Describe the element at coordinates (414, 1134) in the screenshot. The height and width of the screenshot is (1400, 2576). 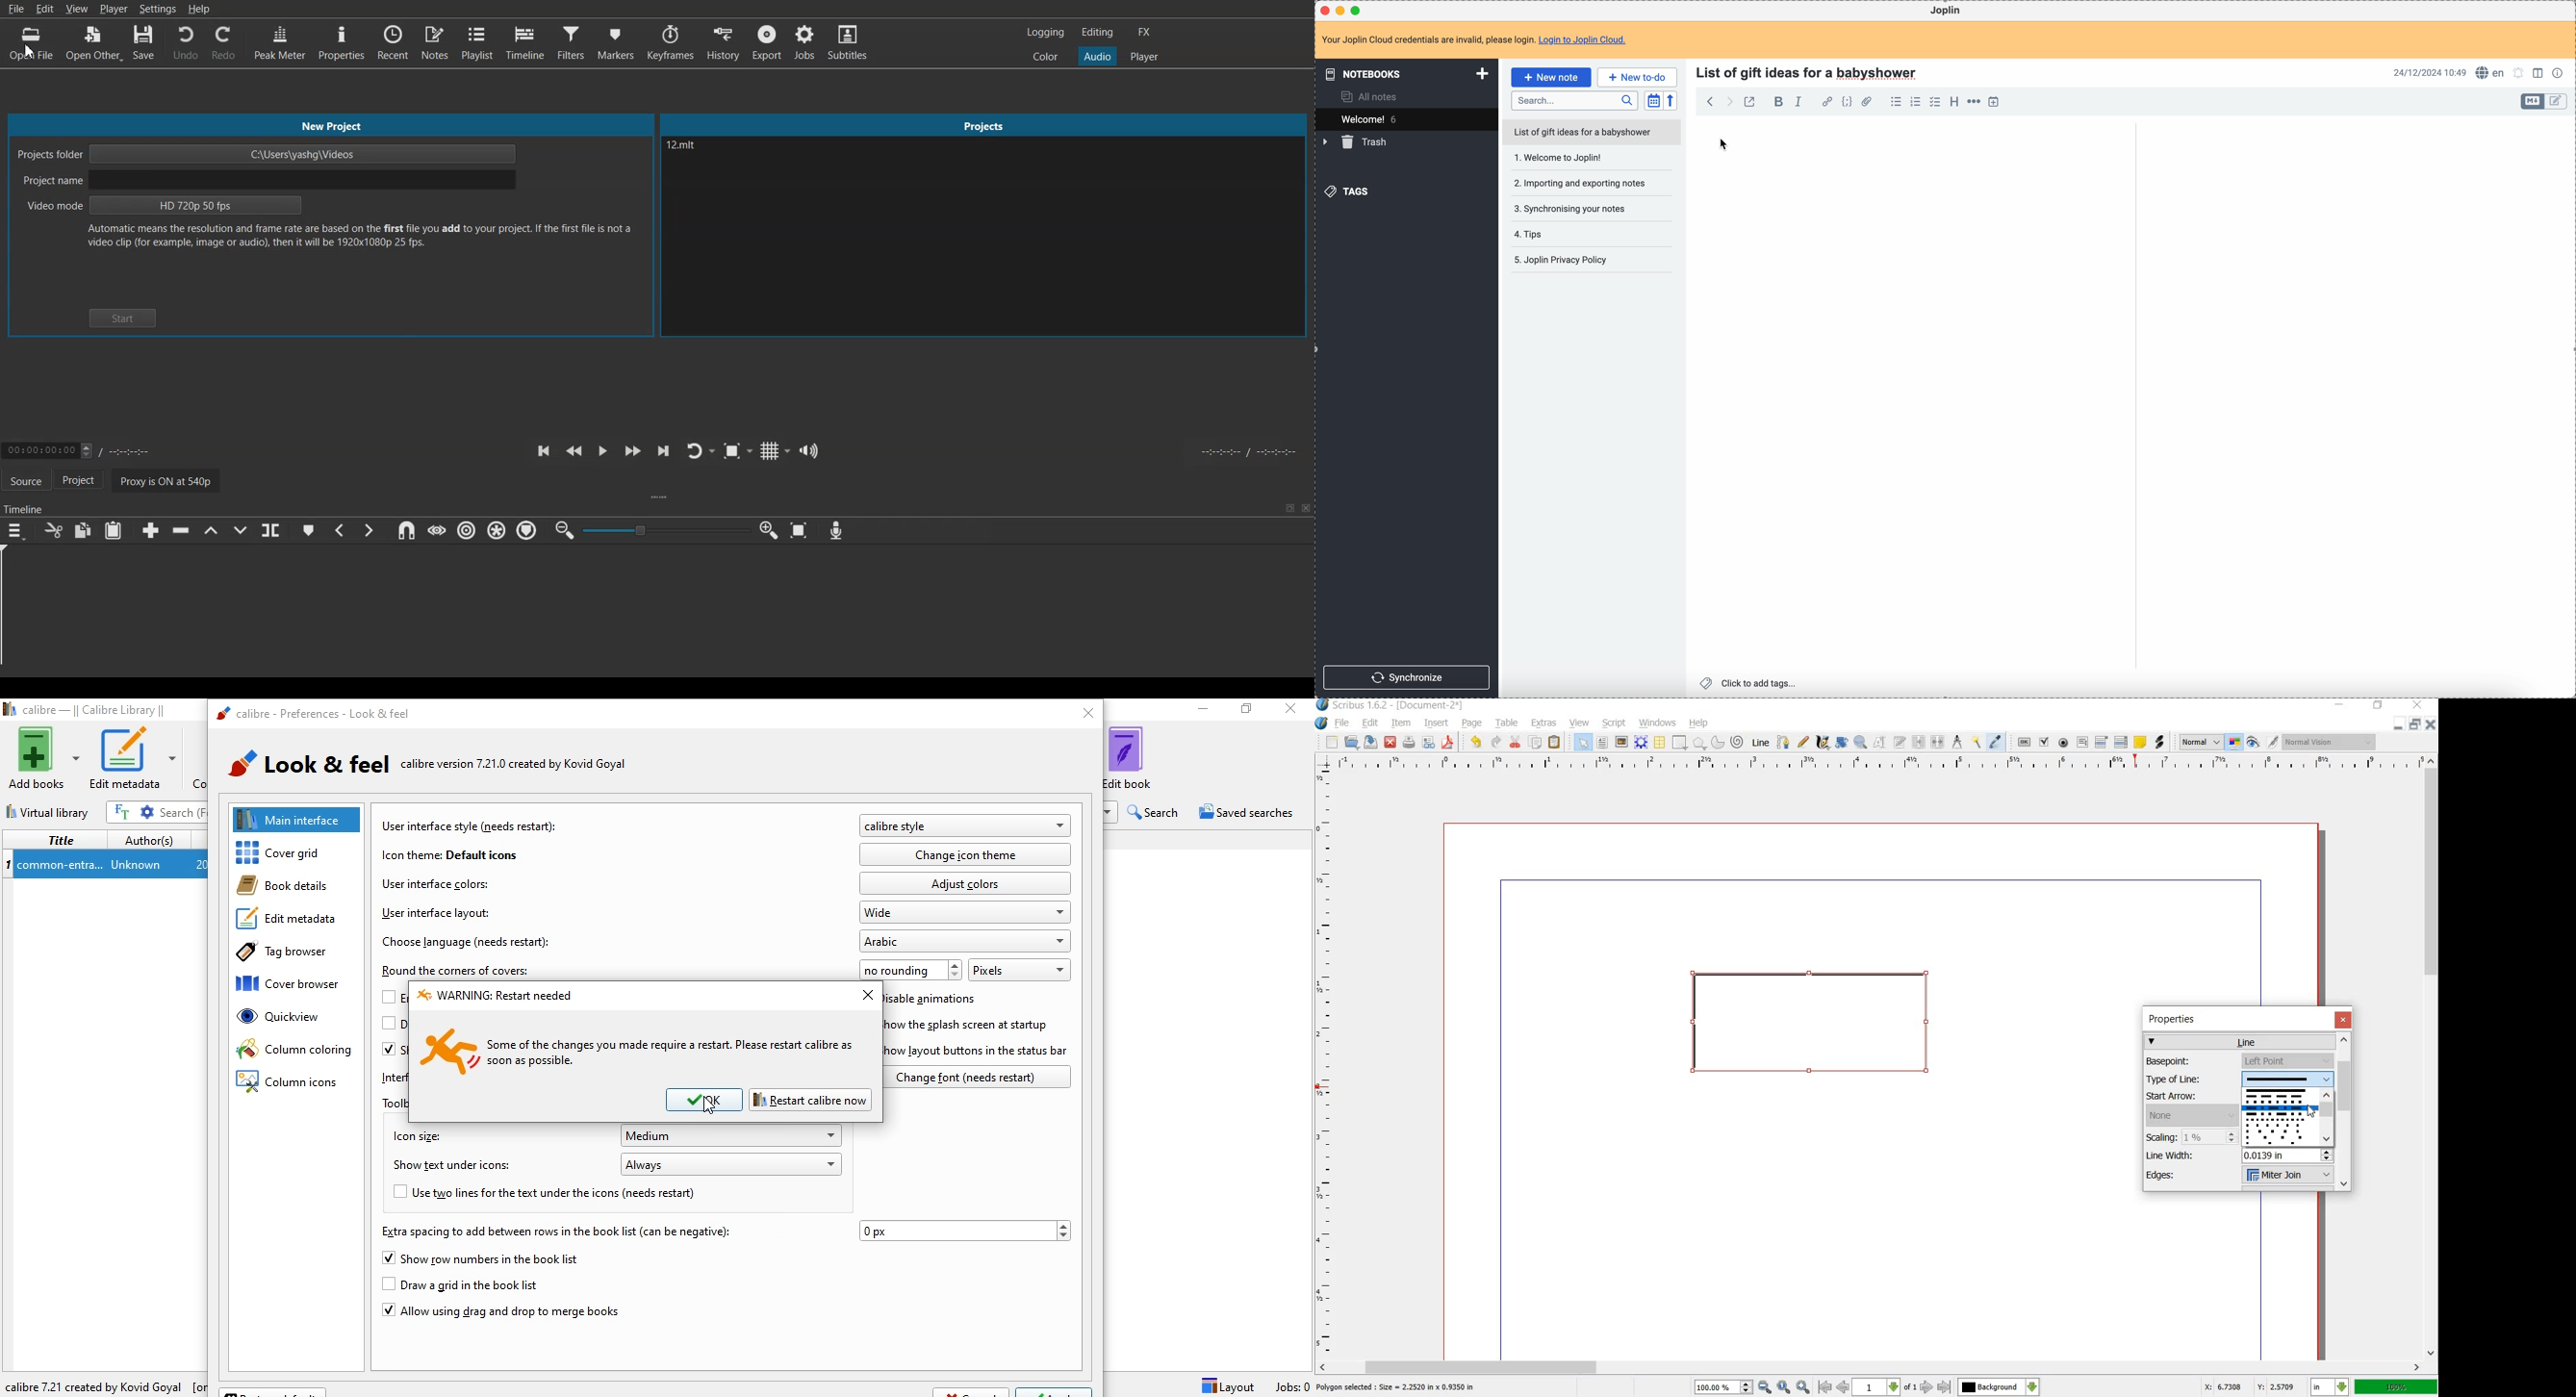
I see `icon size` at that location.